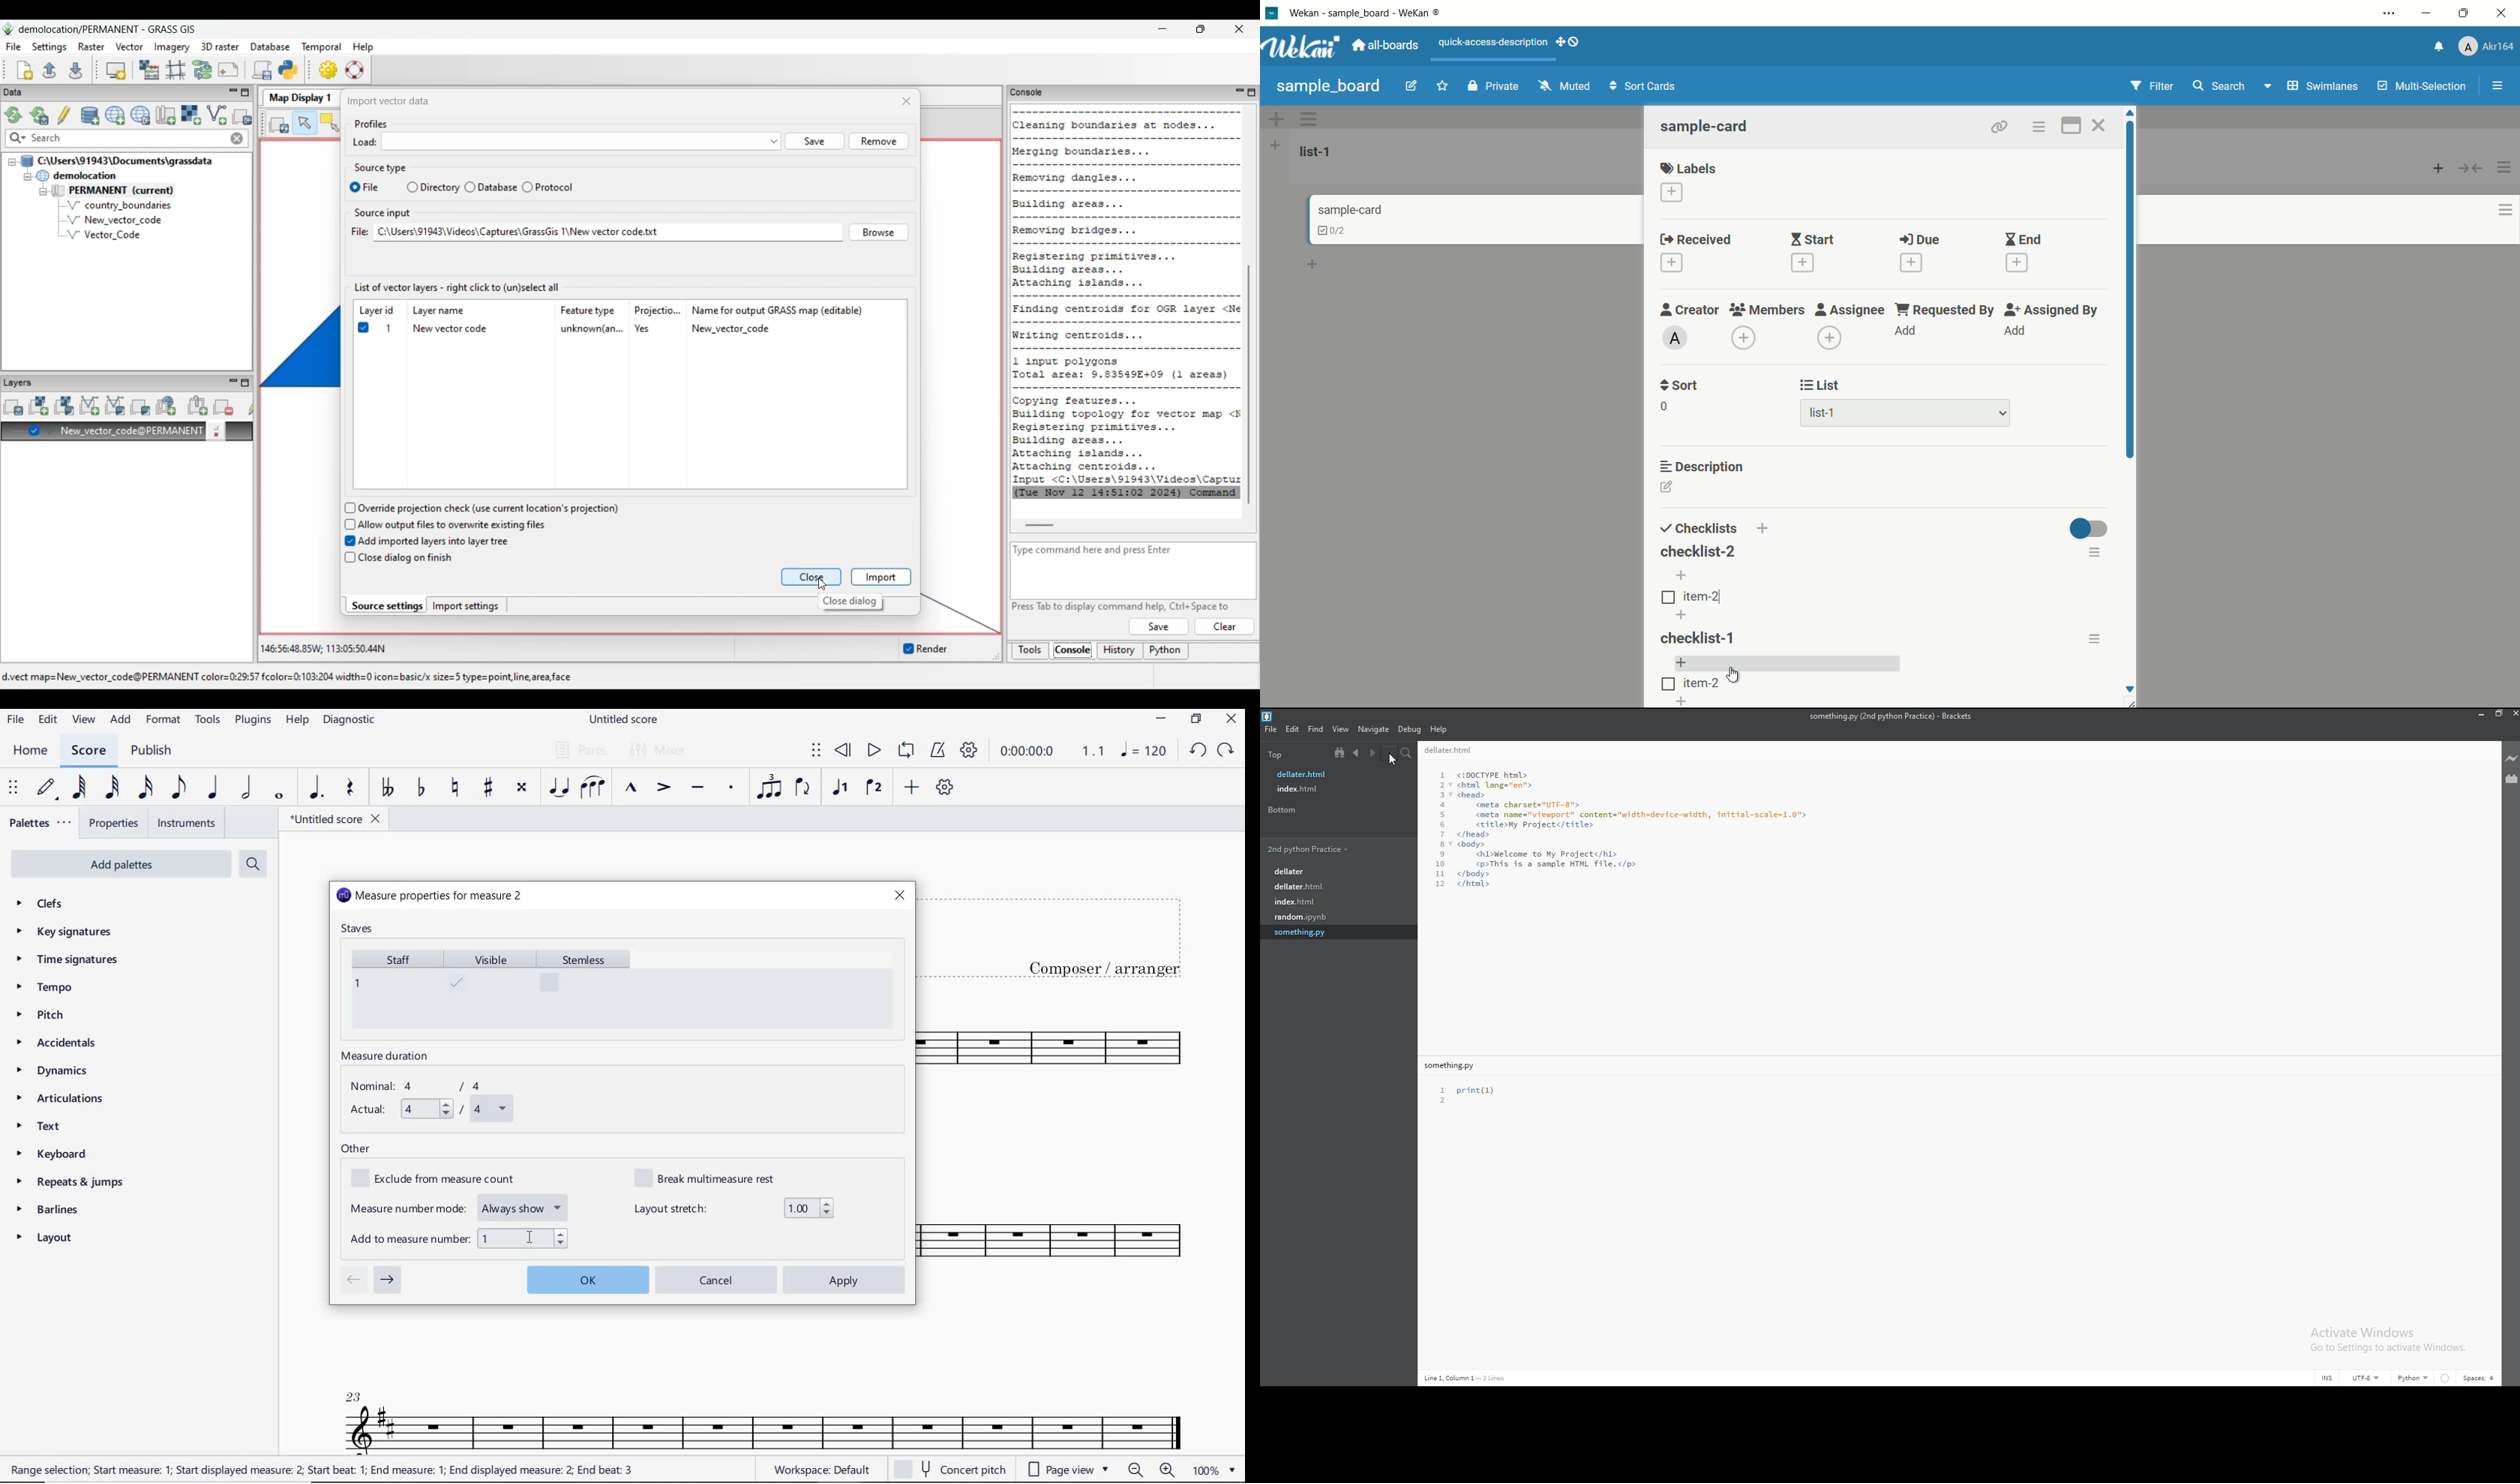  What do you see at coordinates (1333, 230) in the screenshot?
I see `cklist` at bounding box center [1333, 230].